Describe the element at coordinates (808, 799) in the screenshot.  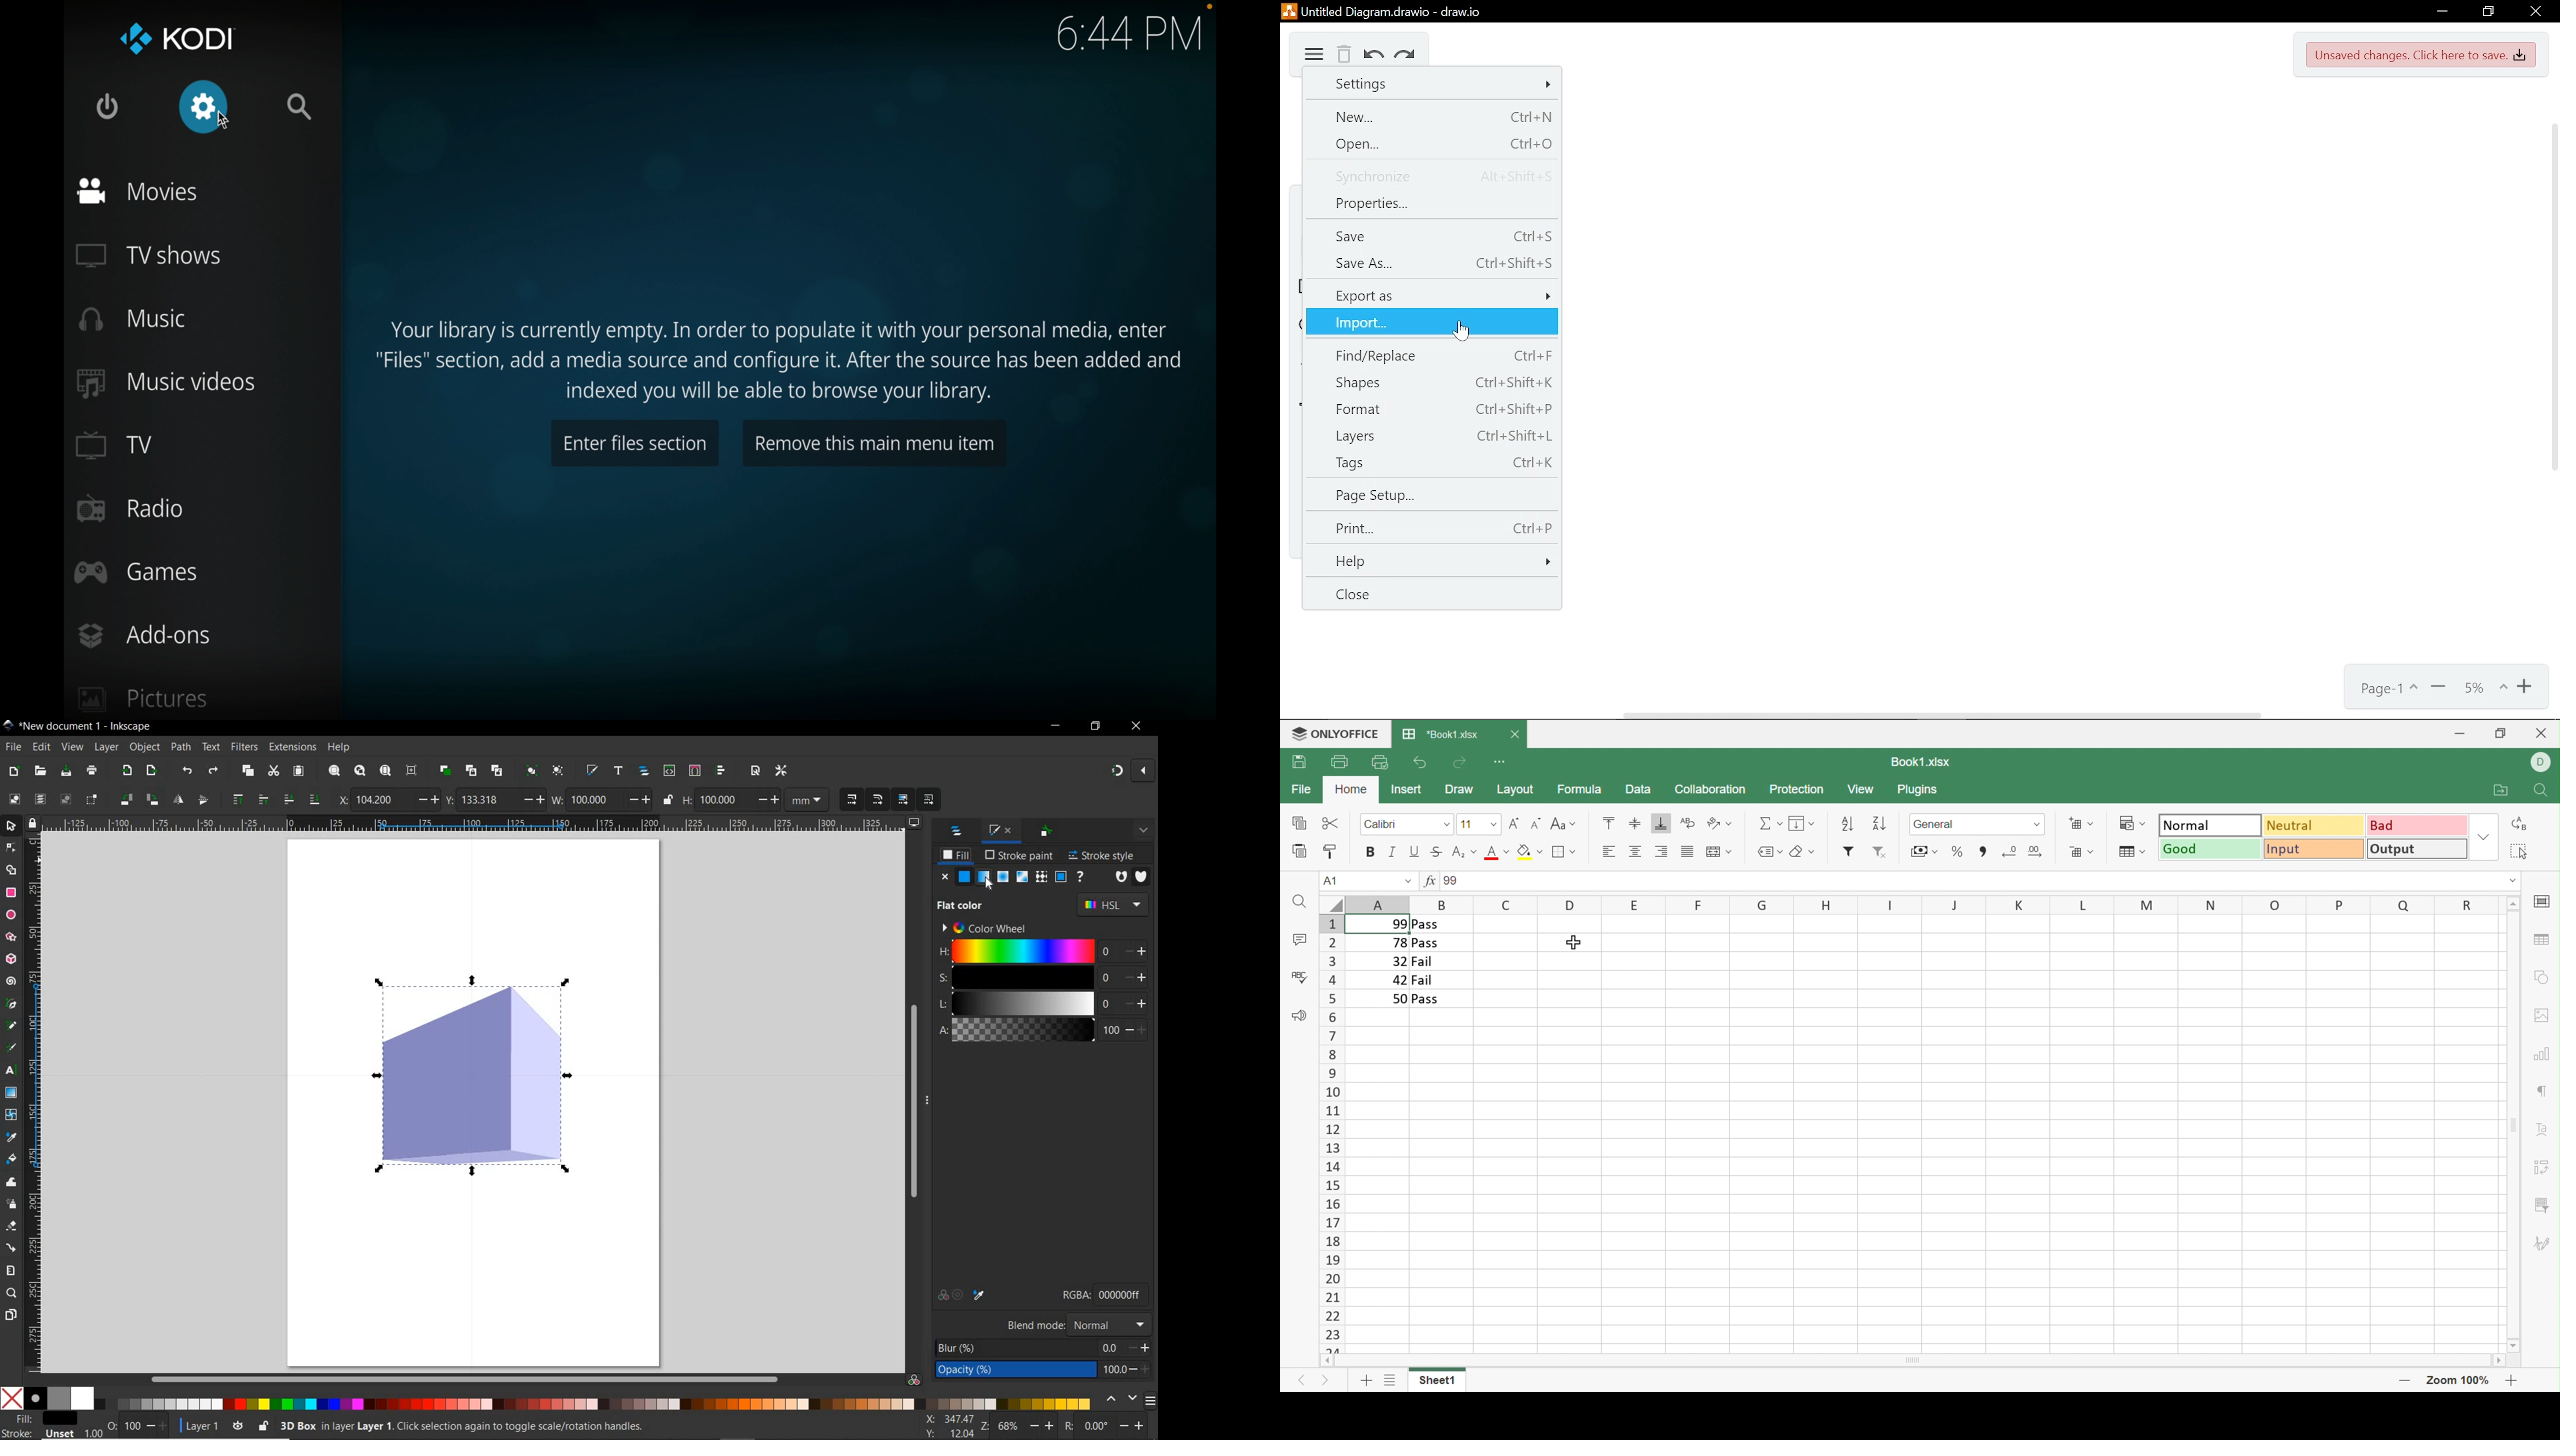
I see `MEASUREMENTS` at that location.